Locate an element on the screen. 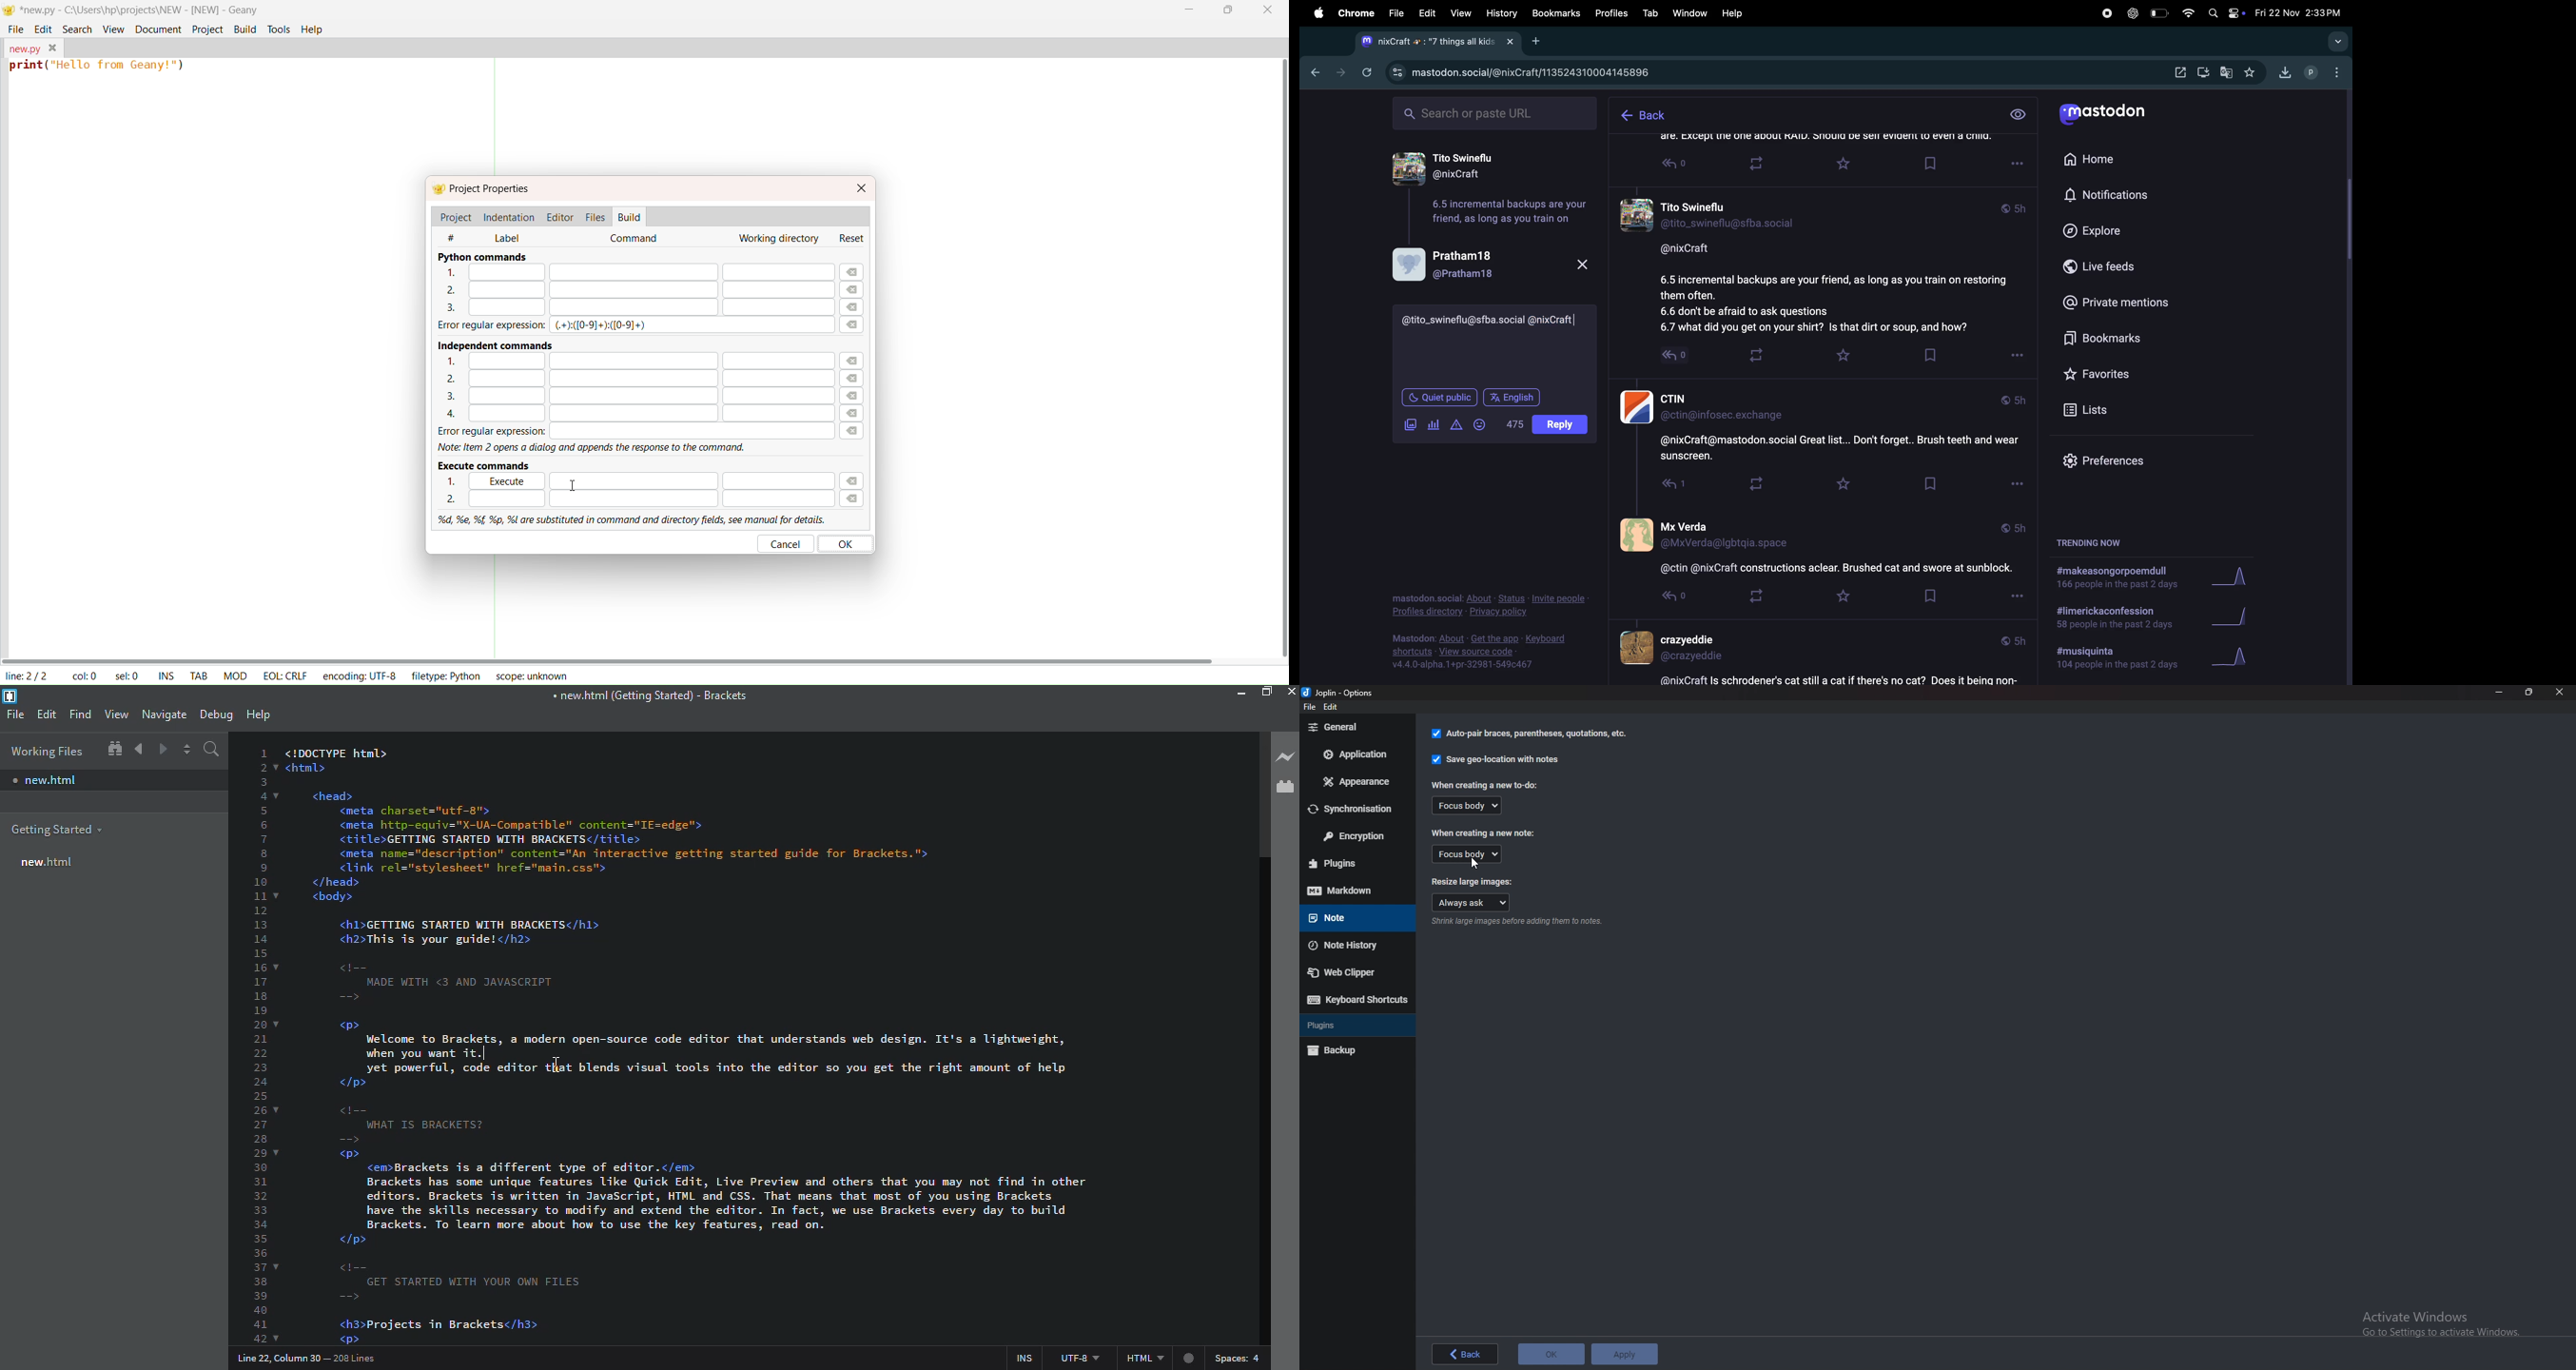  new is located at coordinates (49, 864).